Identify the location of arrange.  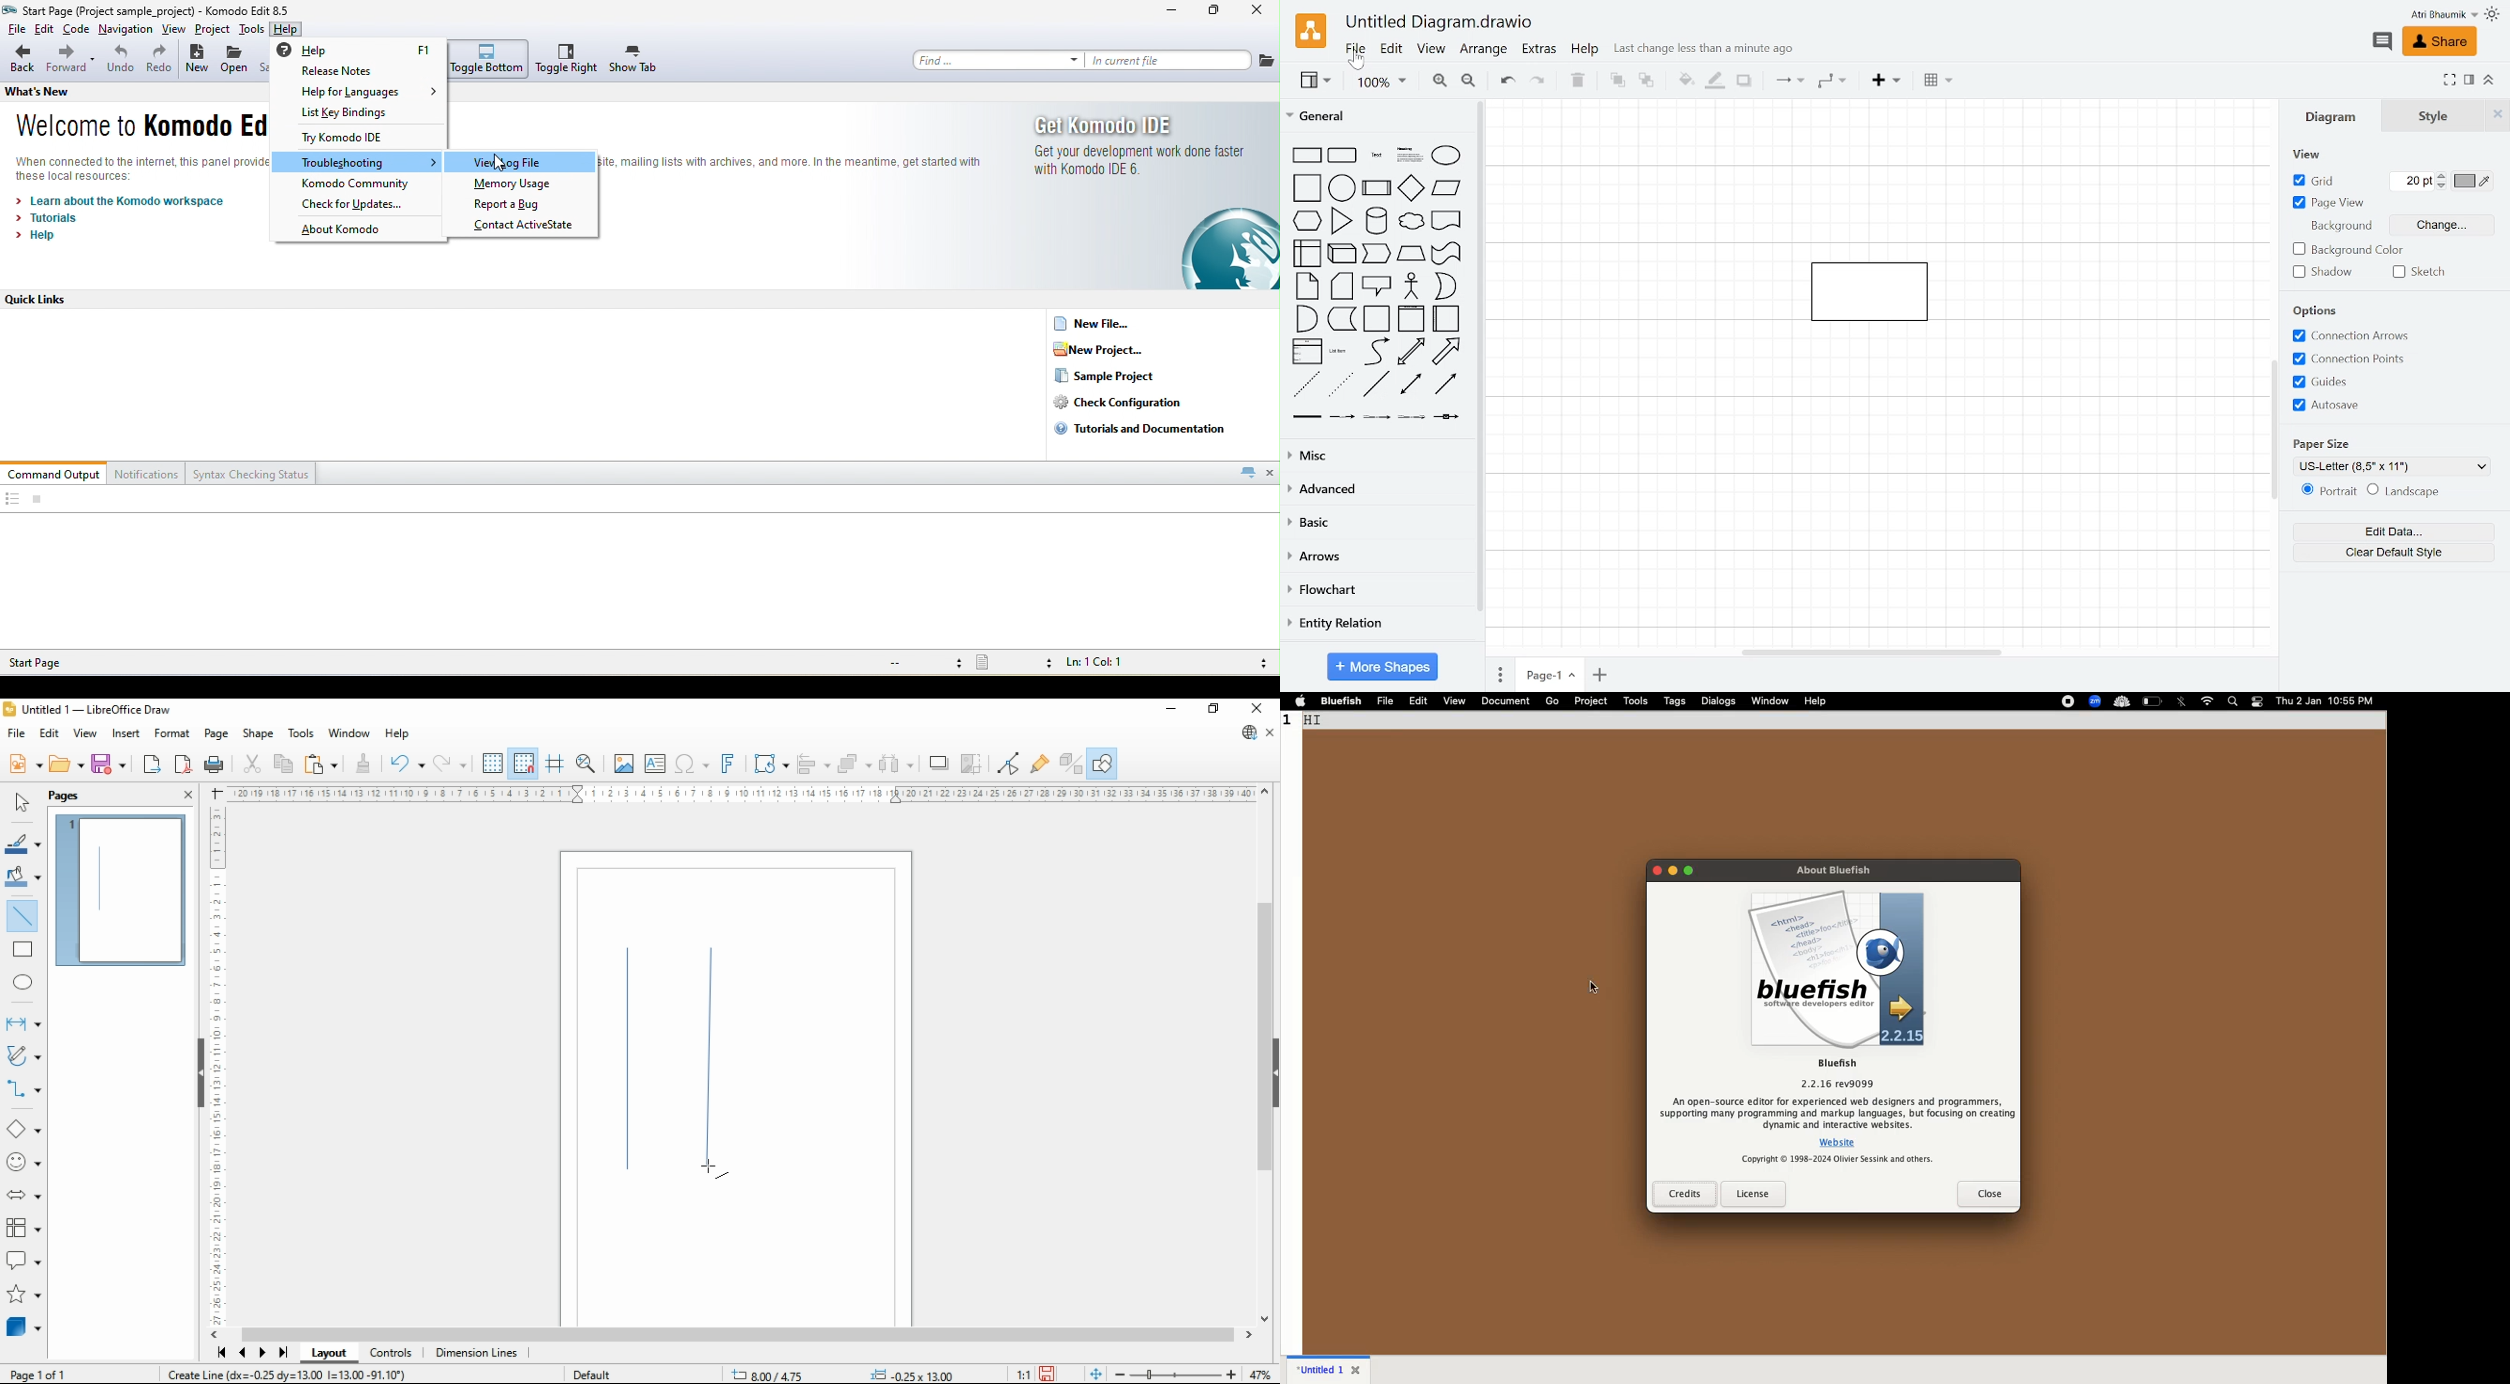
(855, 763).